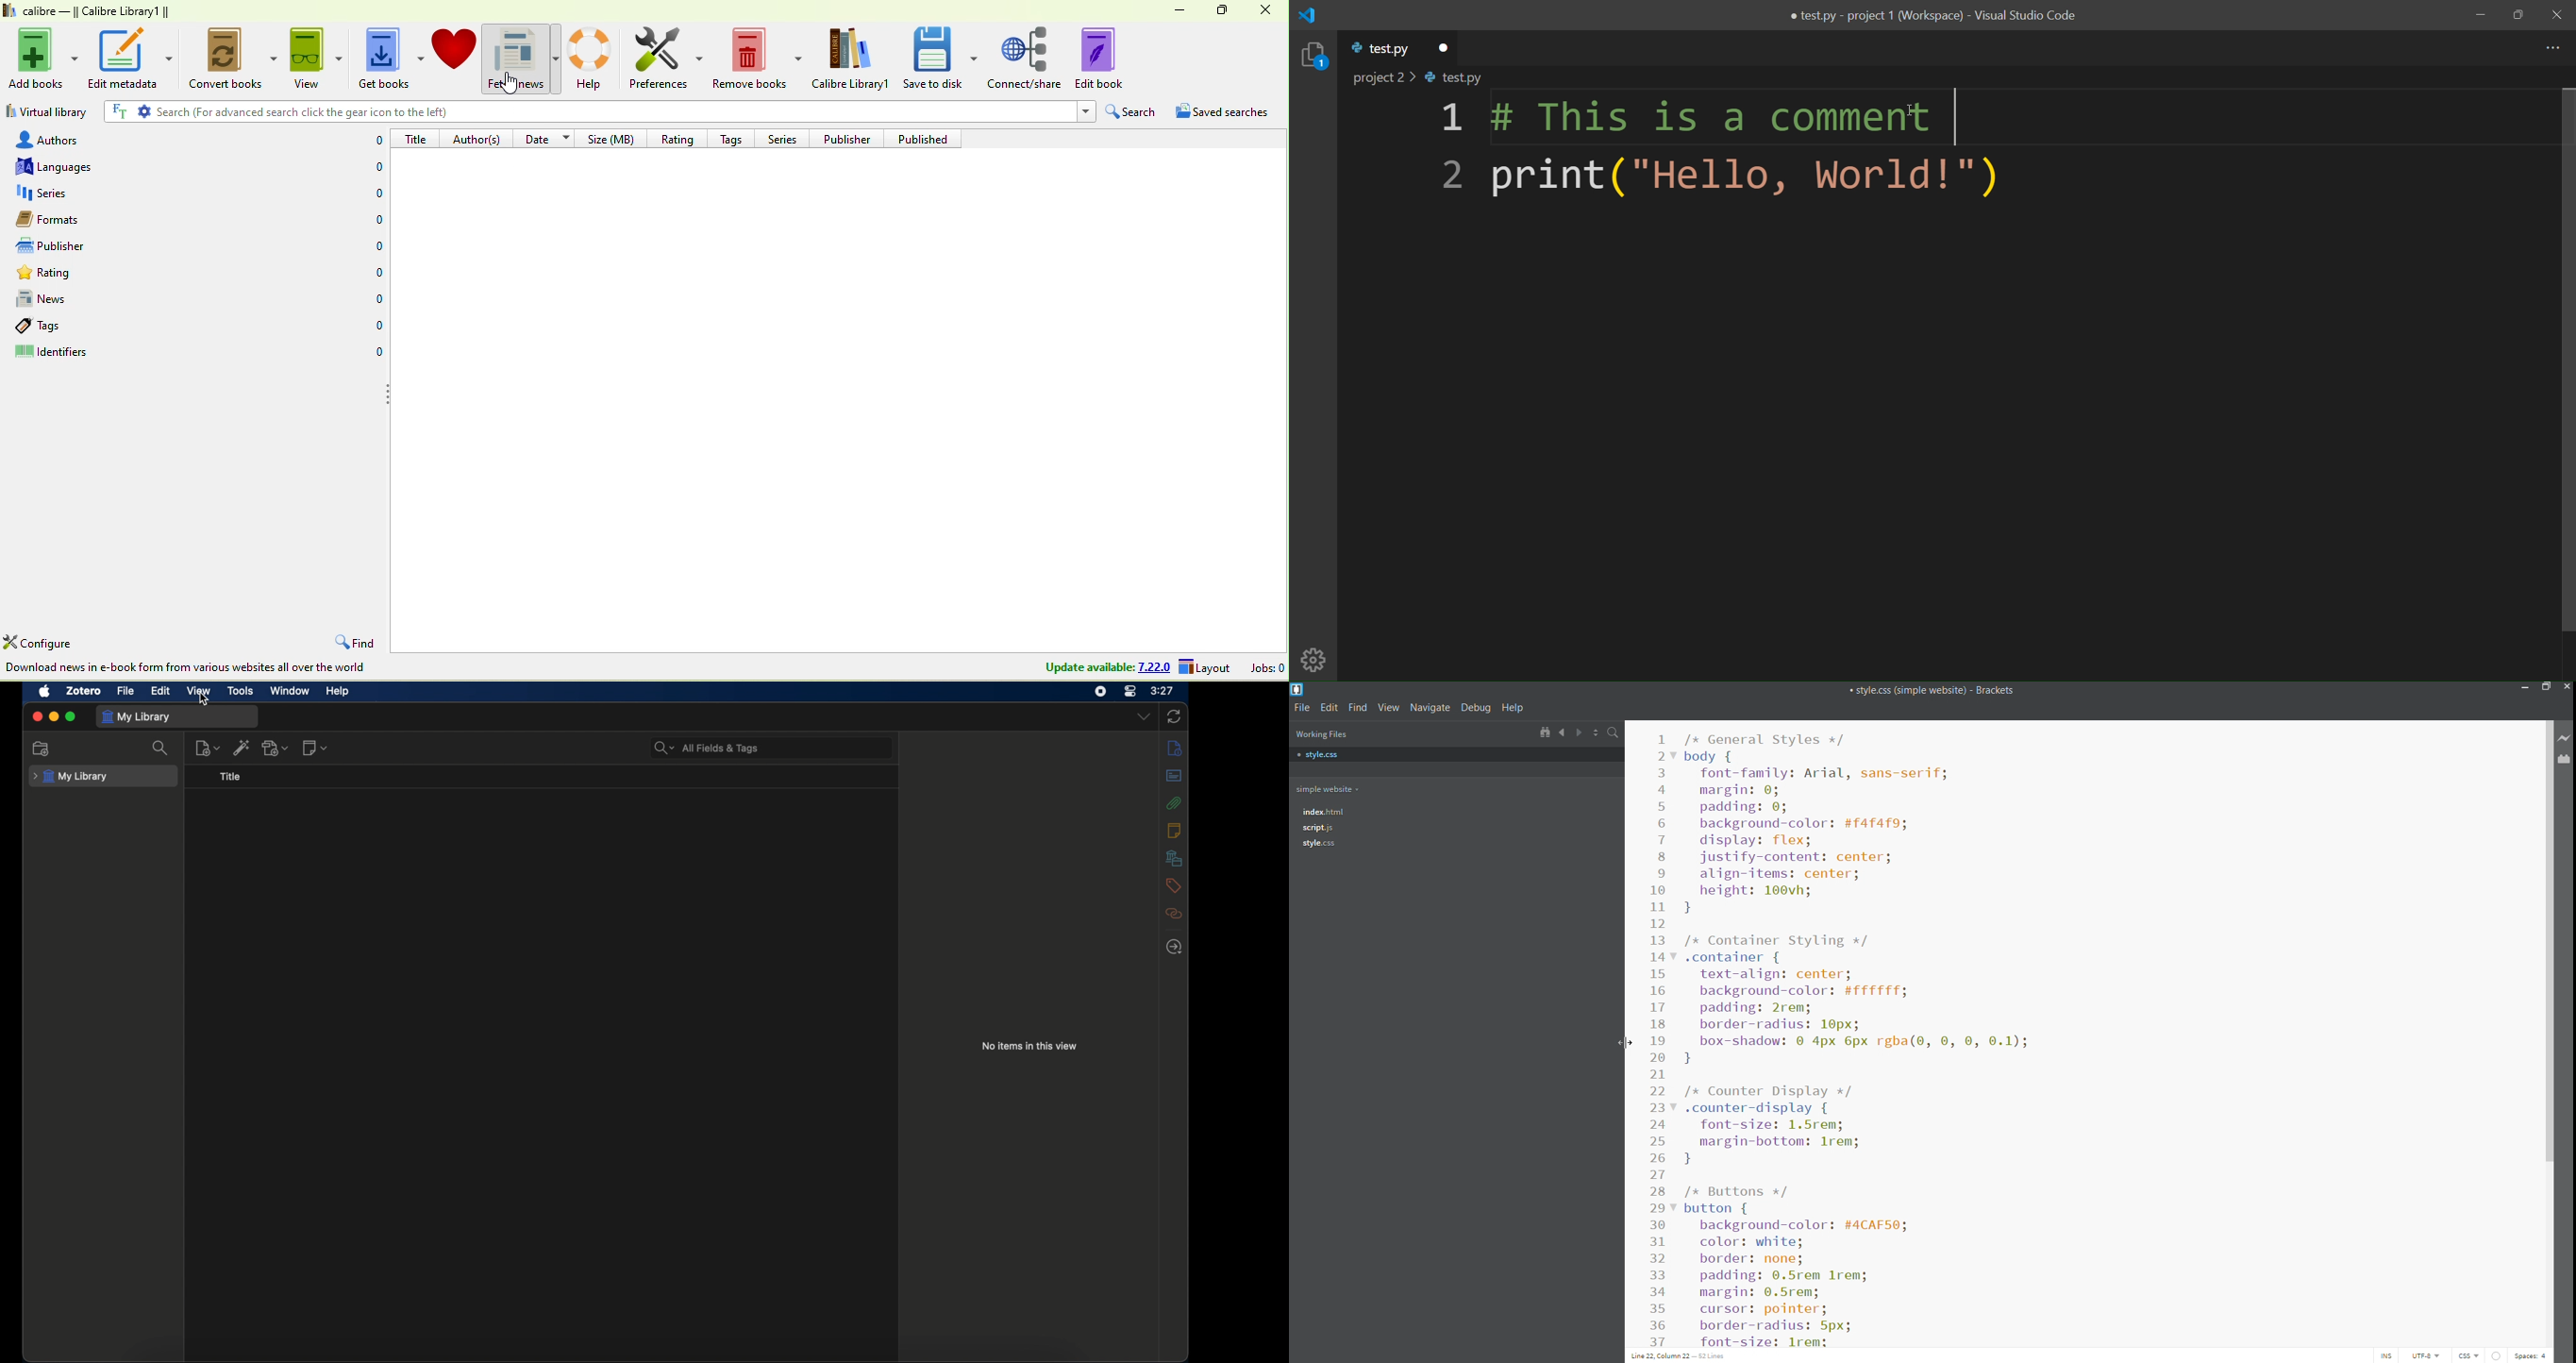 The height and width of the screenshot is (1372, 2576). I want to click on formats, so click(143, 220).